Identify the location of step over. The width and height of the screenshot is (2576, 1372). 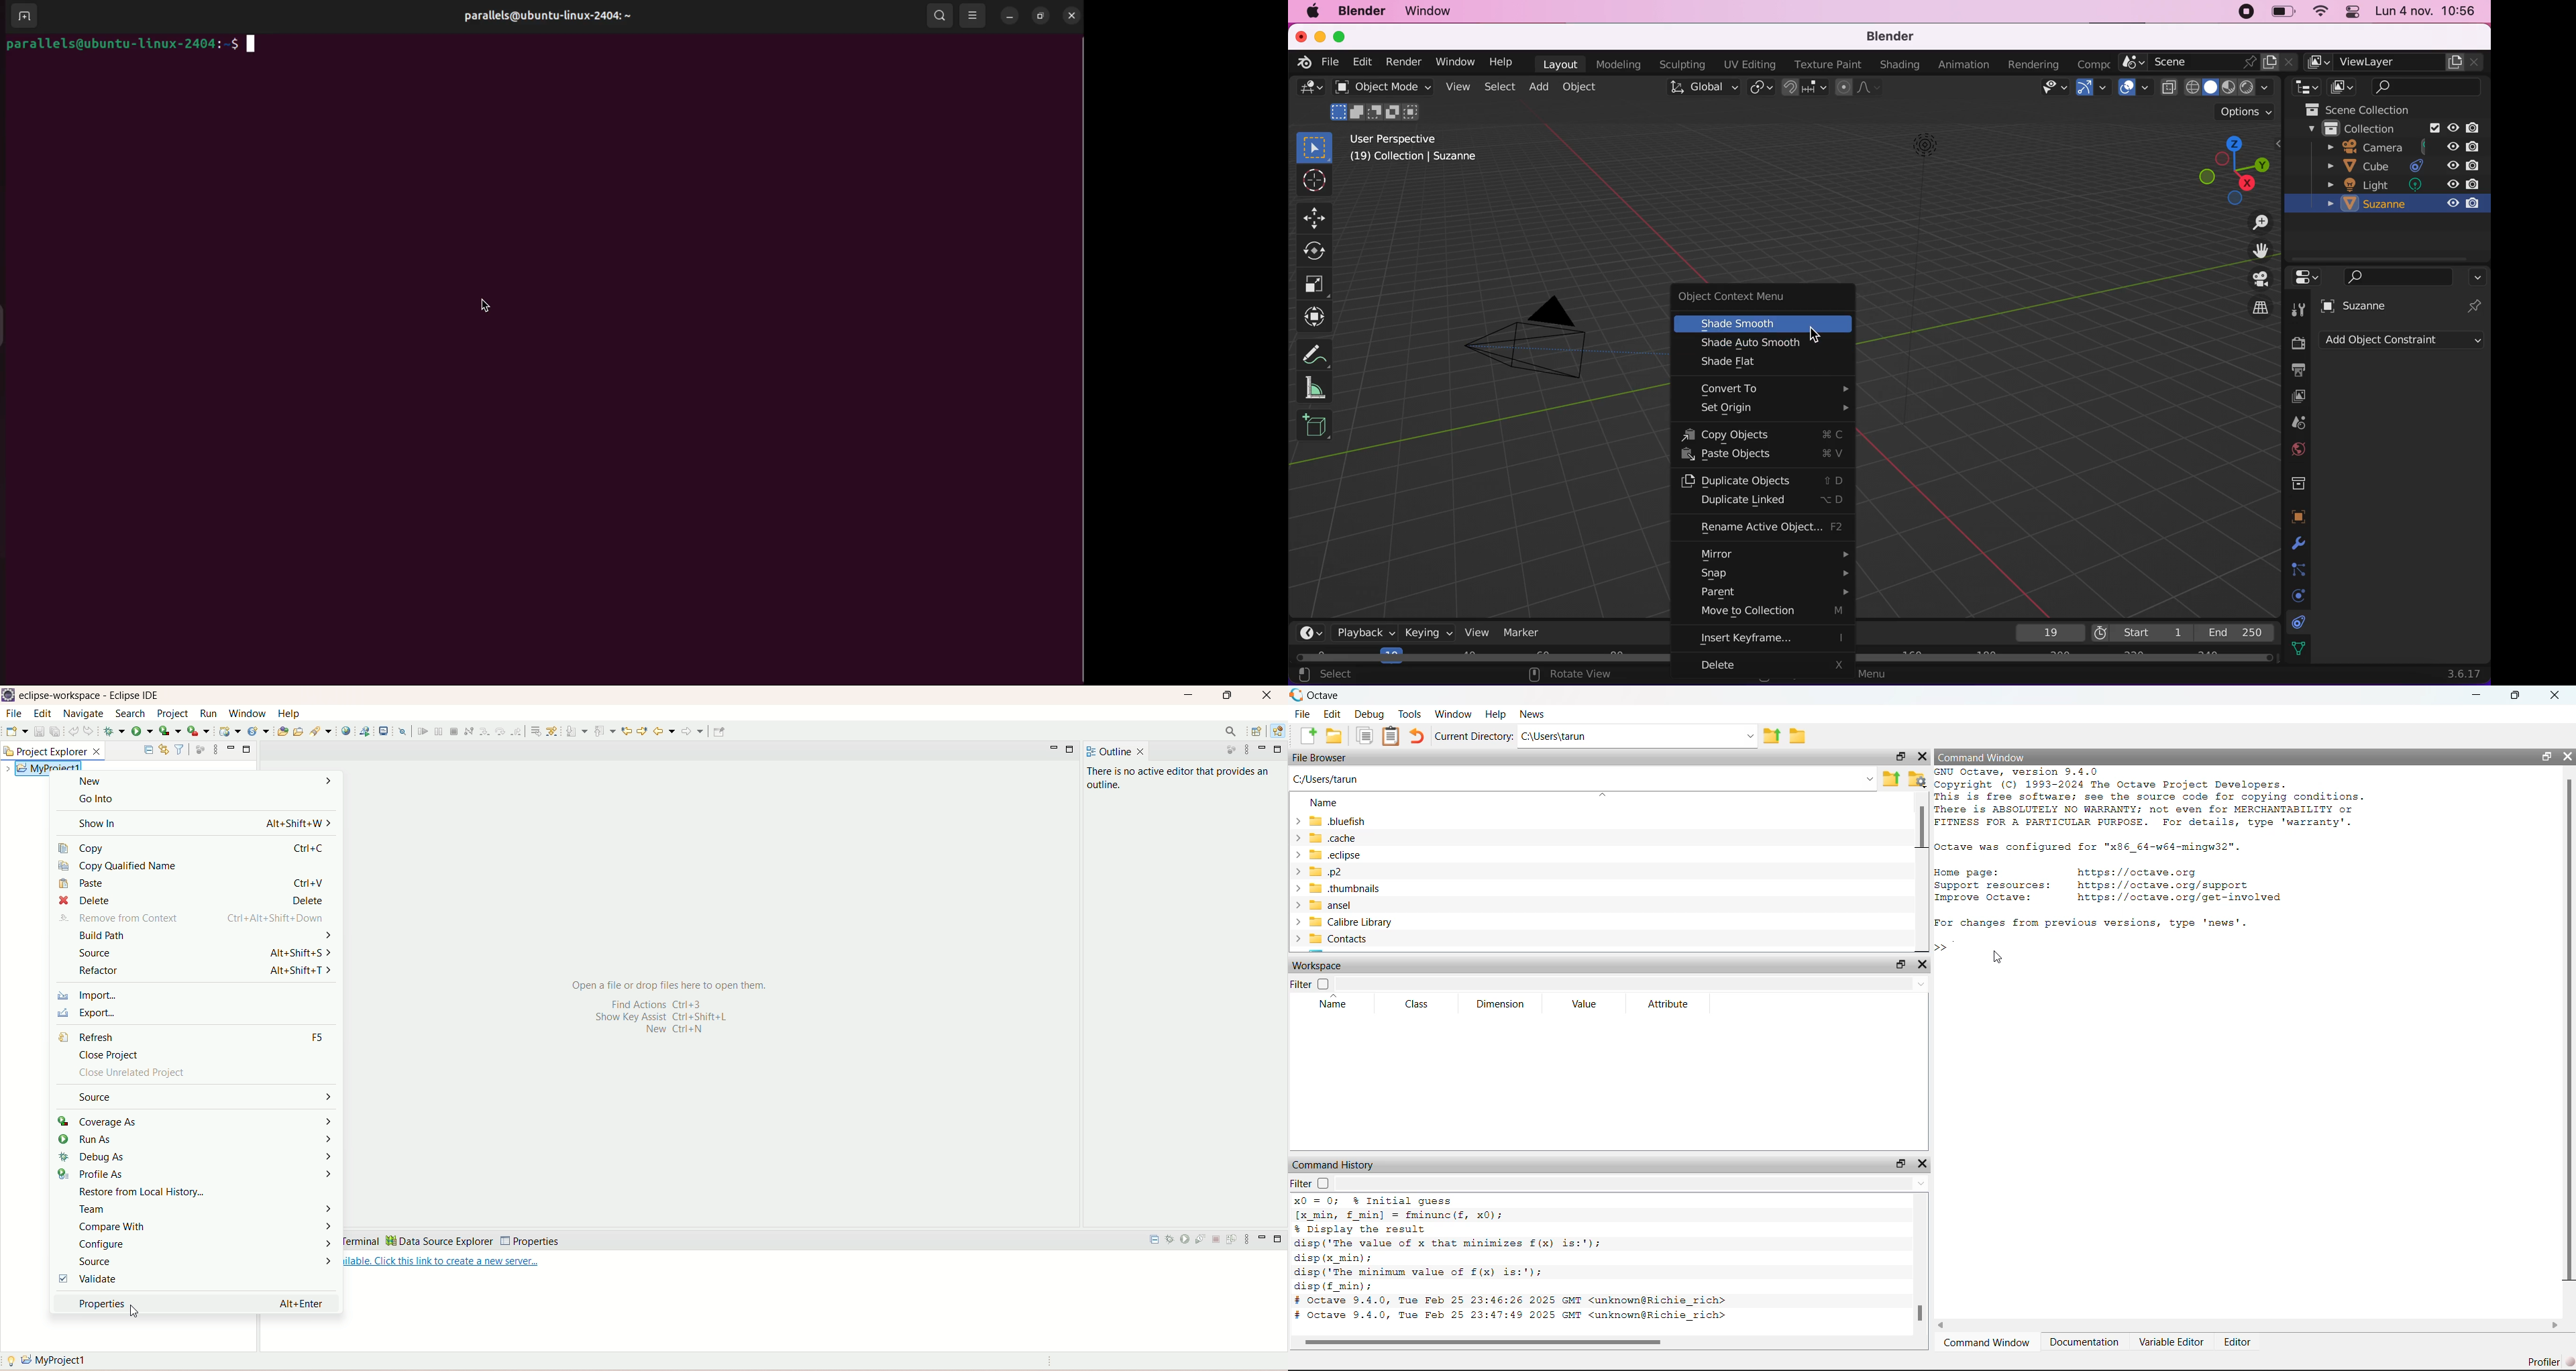
(500, 731).